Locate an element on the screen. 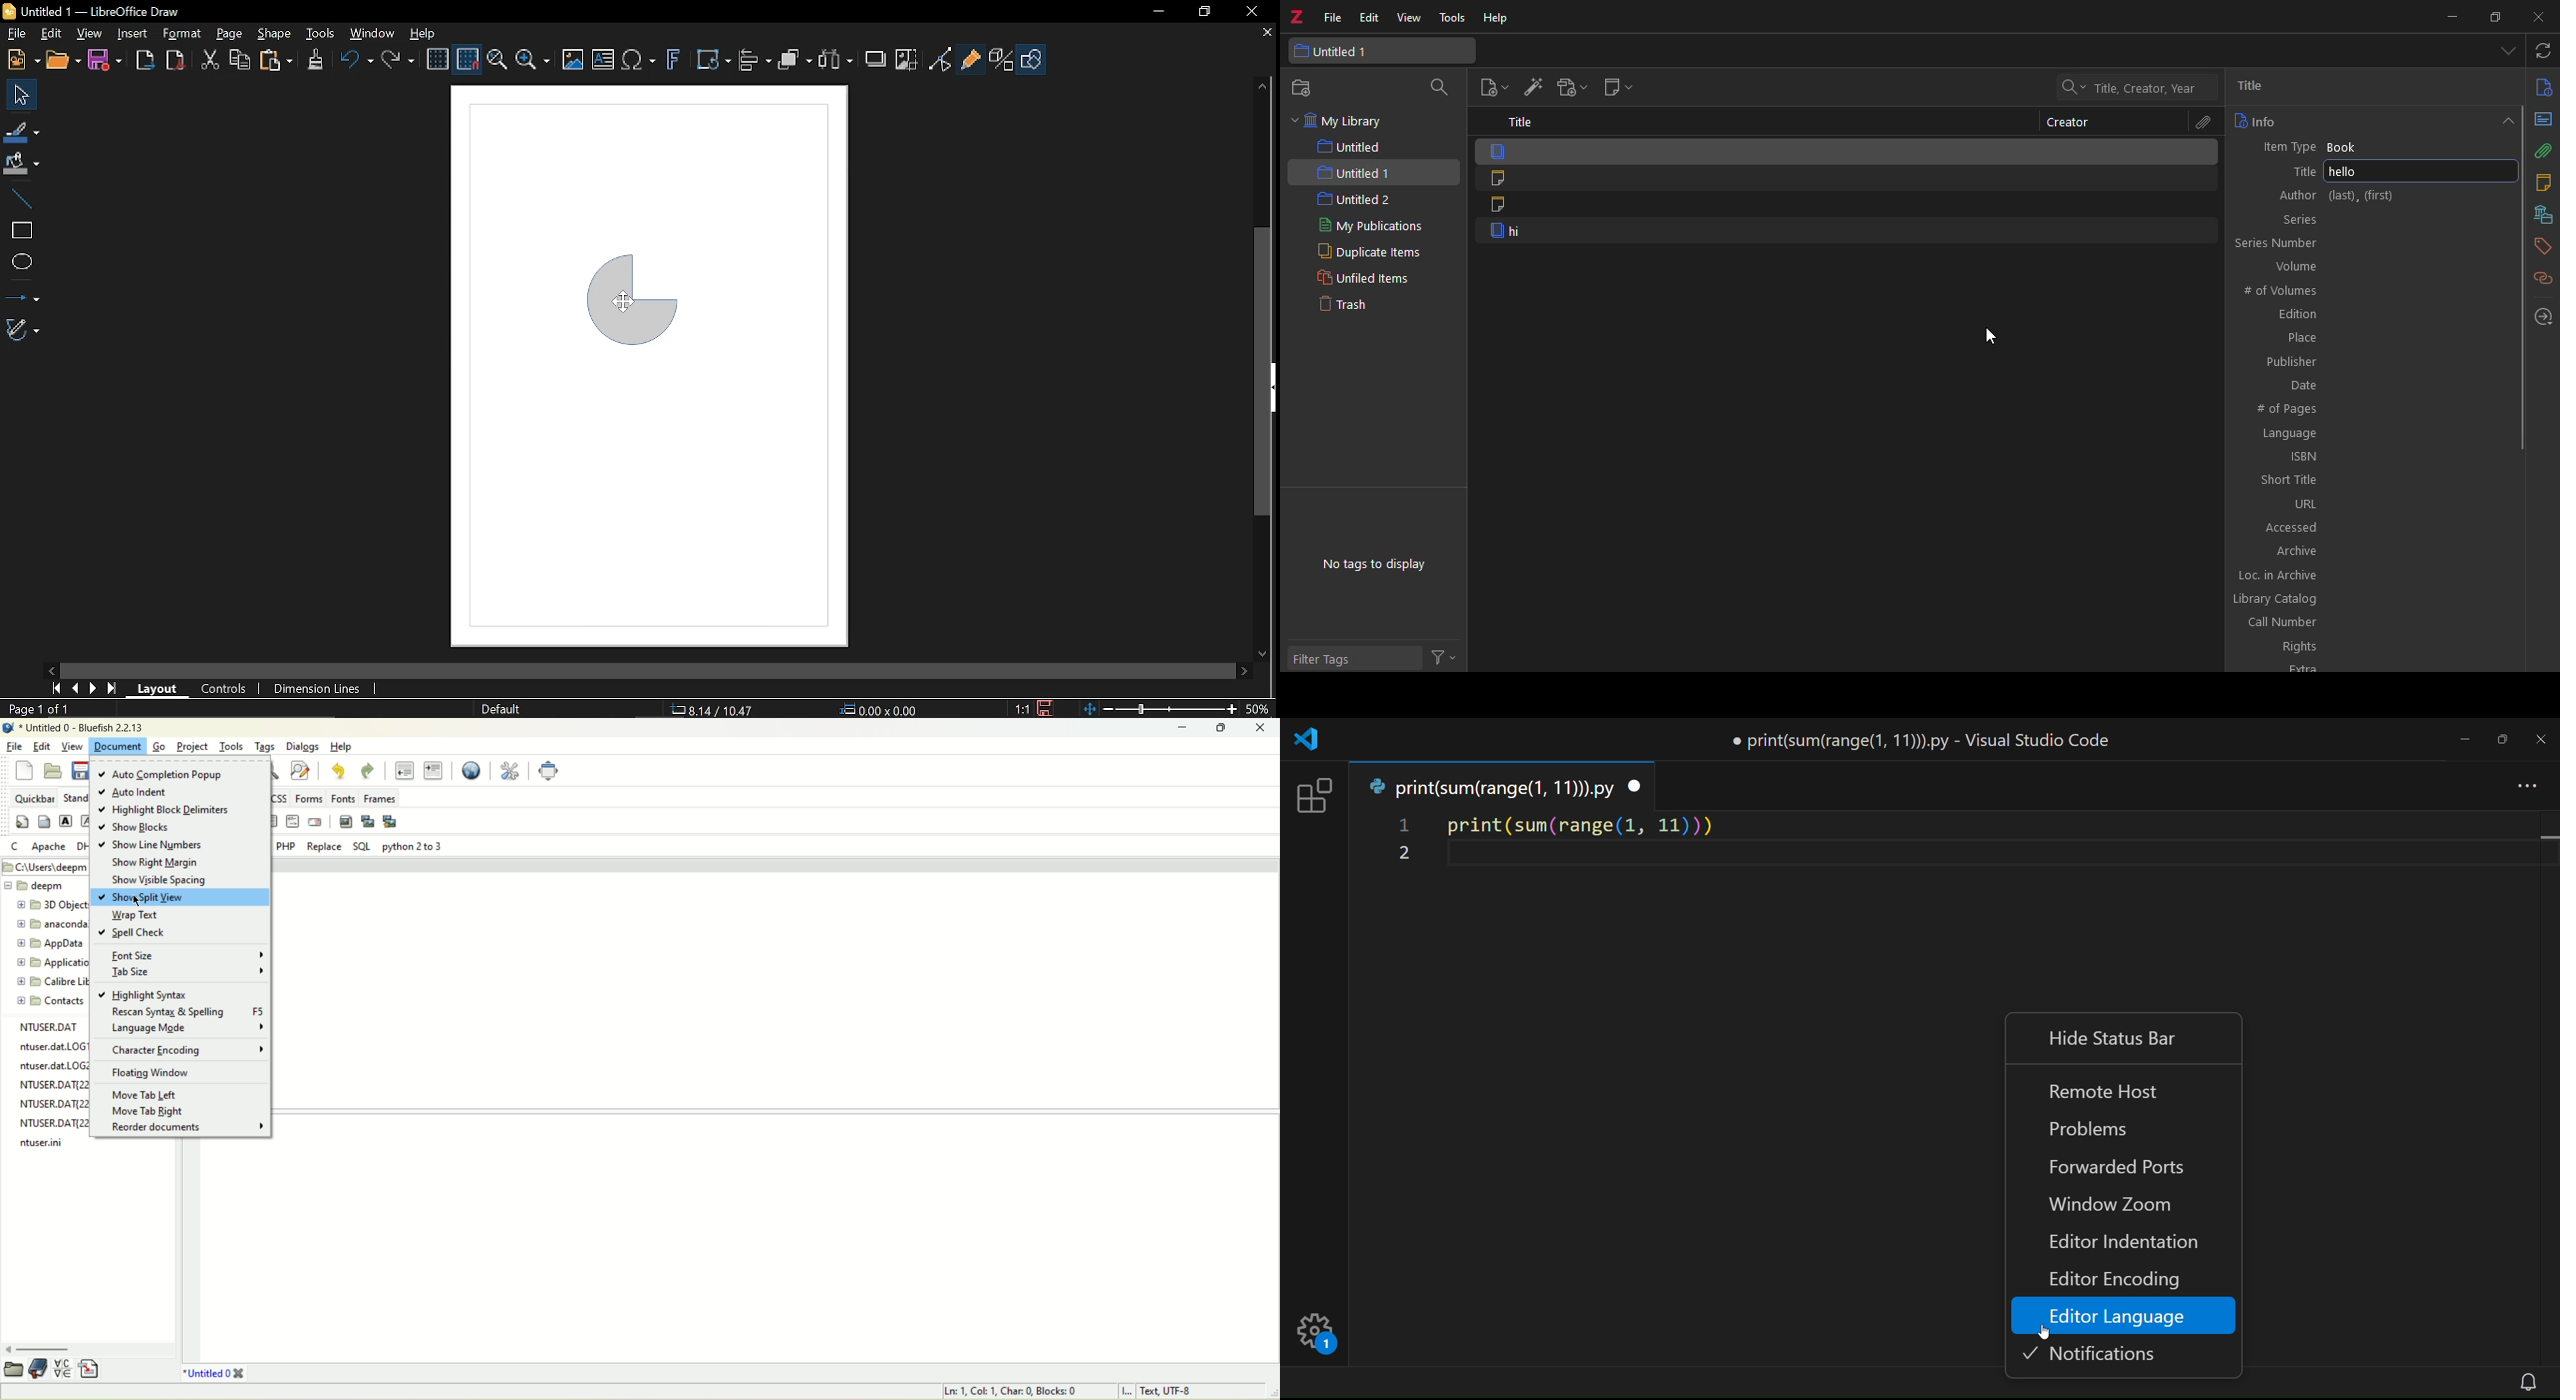  Export as pdf is located at coordinates (175, 60).